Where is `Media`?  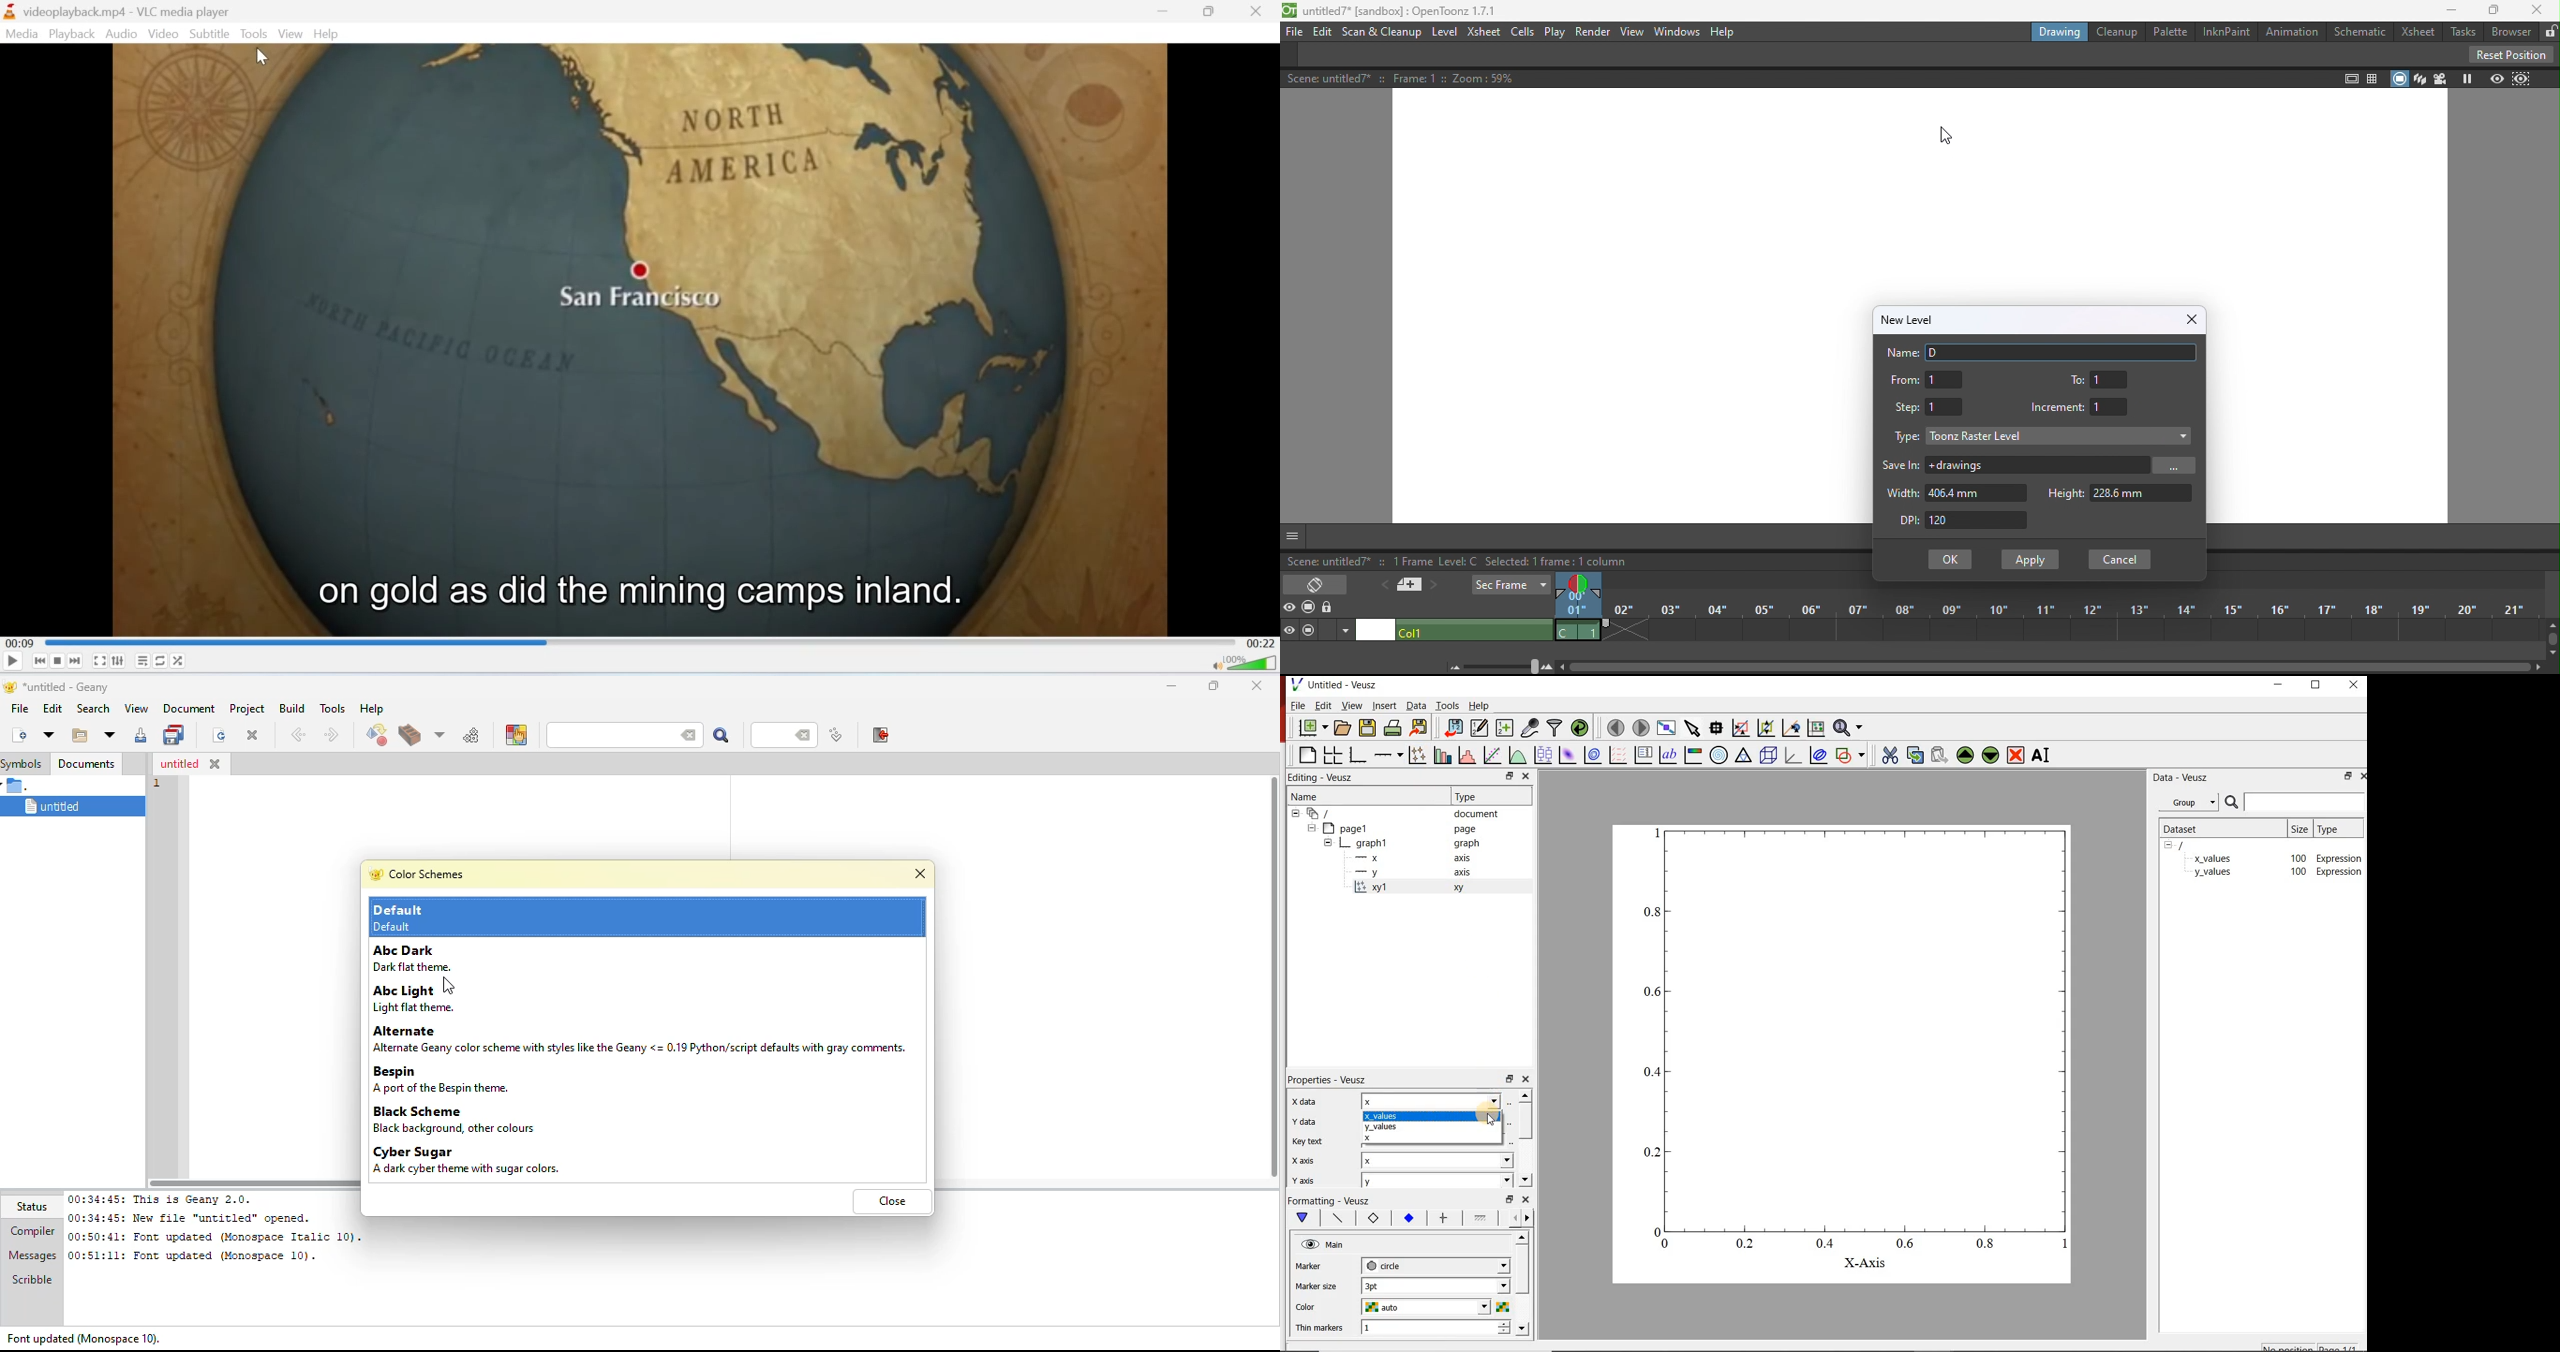 Media is located at coordinates (22, 34).